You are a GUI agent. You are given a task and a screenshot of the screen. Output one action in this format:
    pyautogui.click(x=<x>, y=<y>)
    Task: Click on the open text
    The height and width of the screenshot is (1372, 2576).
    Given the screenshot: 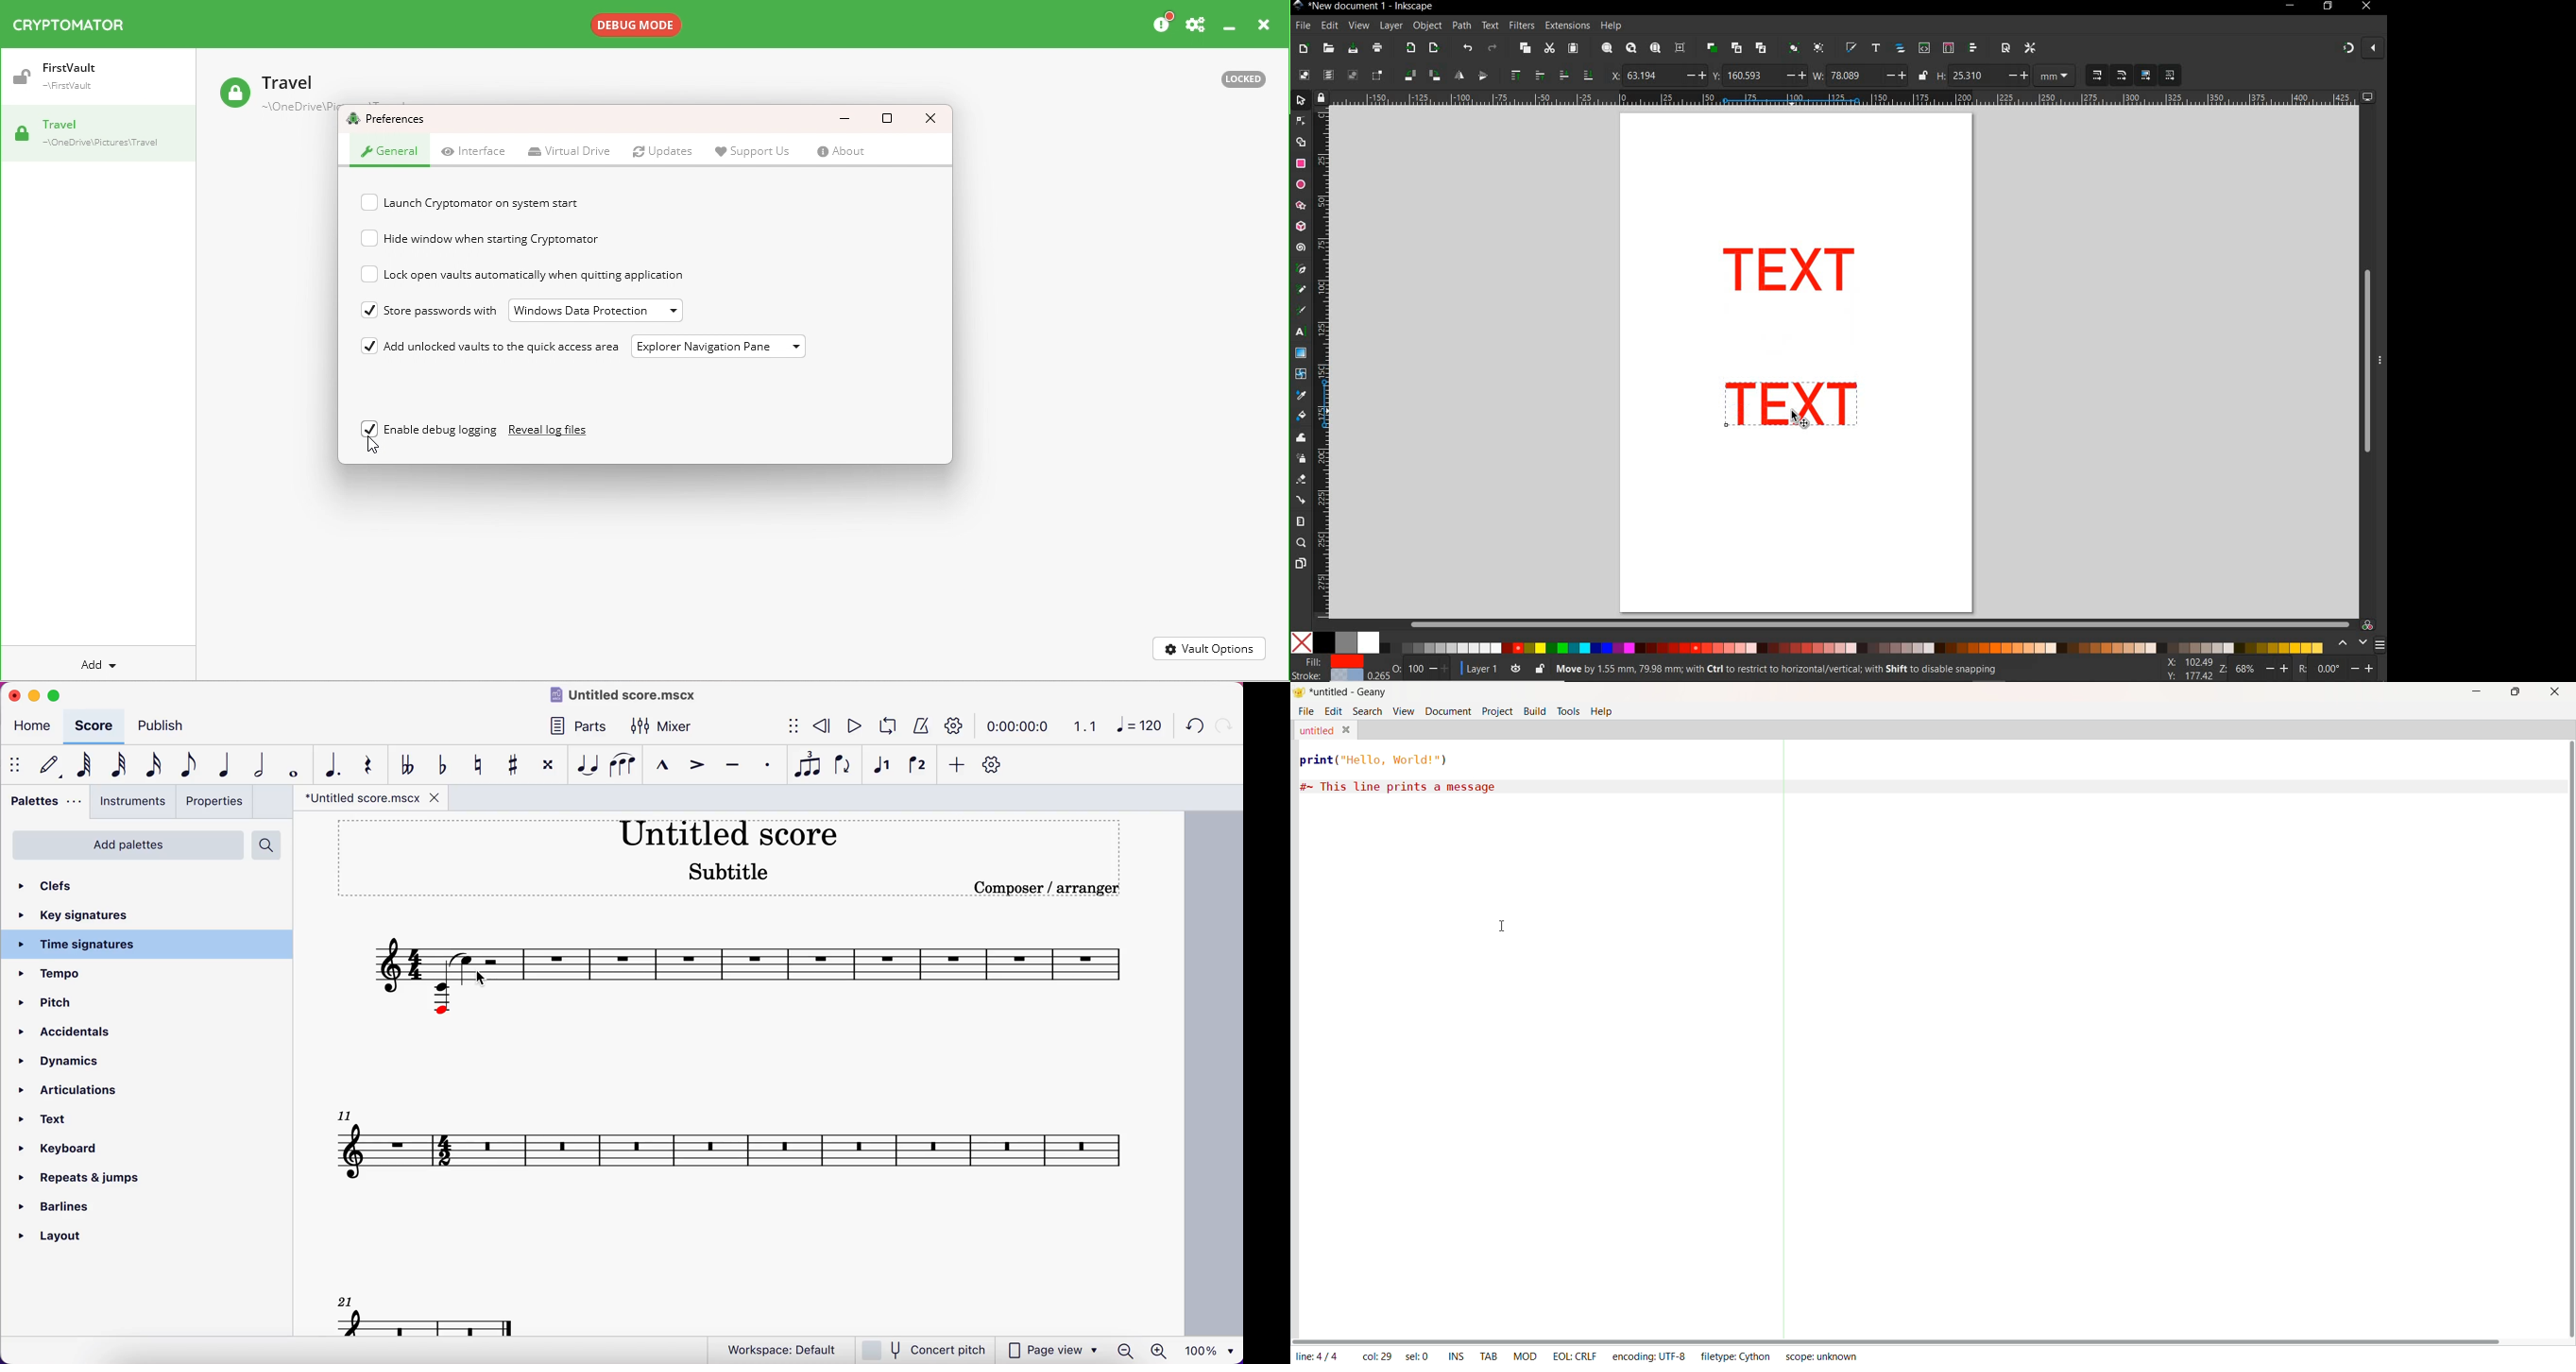 What is the action you would take?
    pyautogui.click(x=1876, y=49)
    